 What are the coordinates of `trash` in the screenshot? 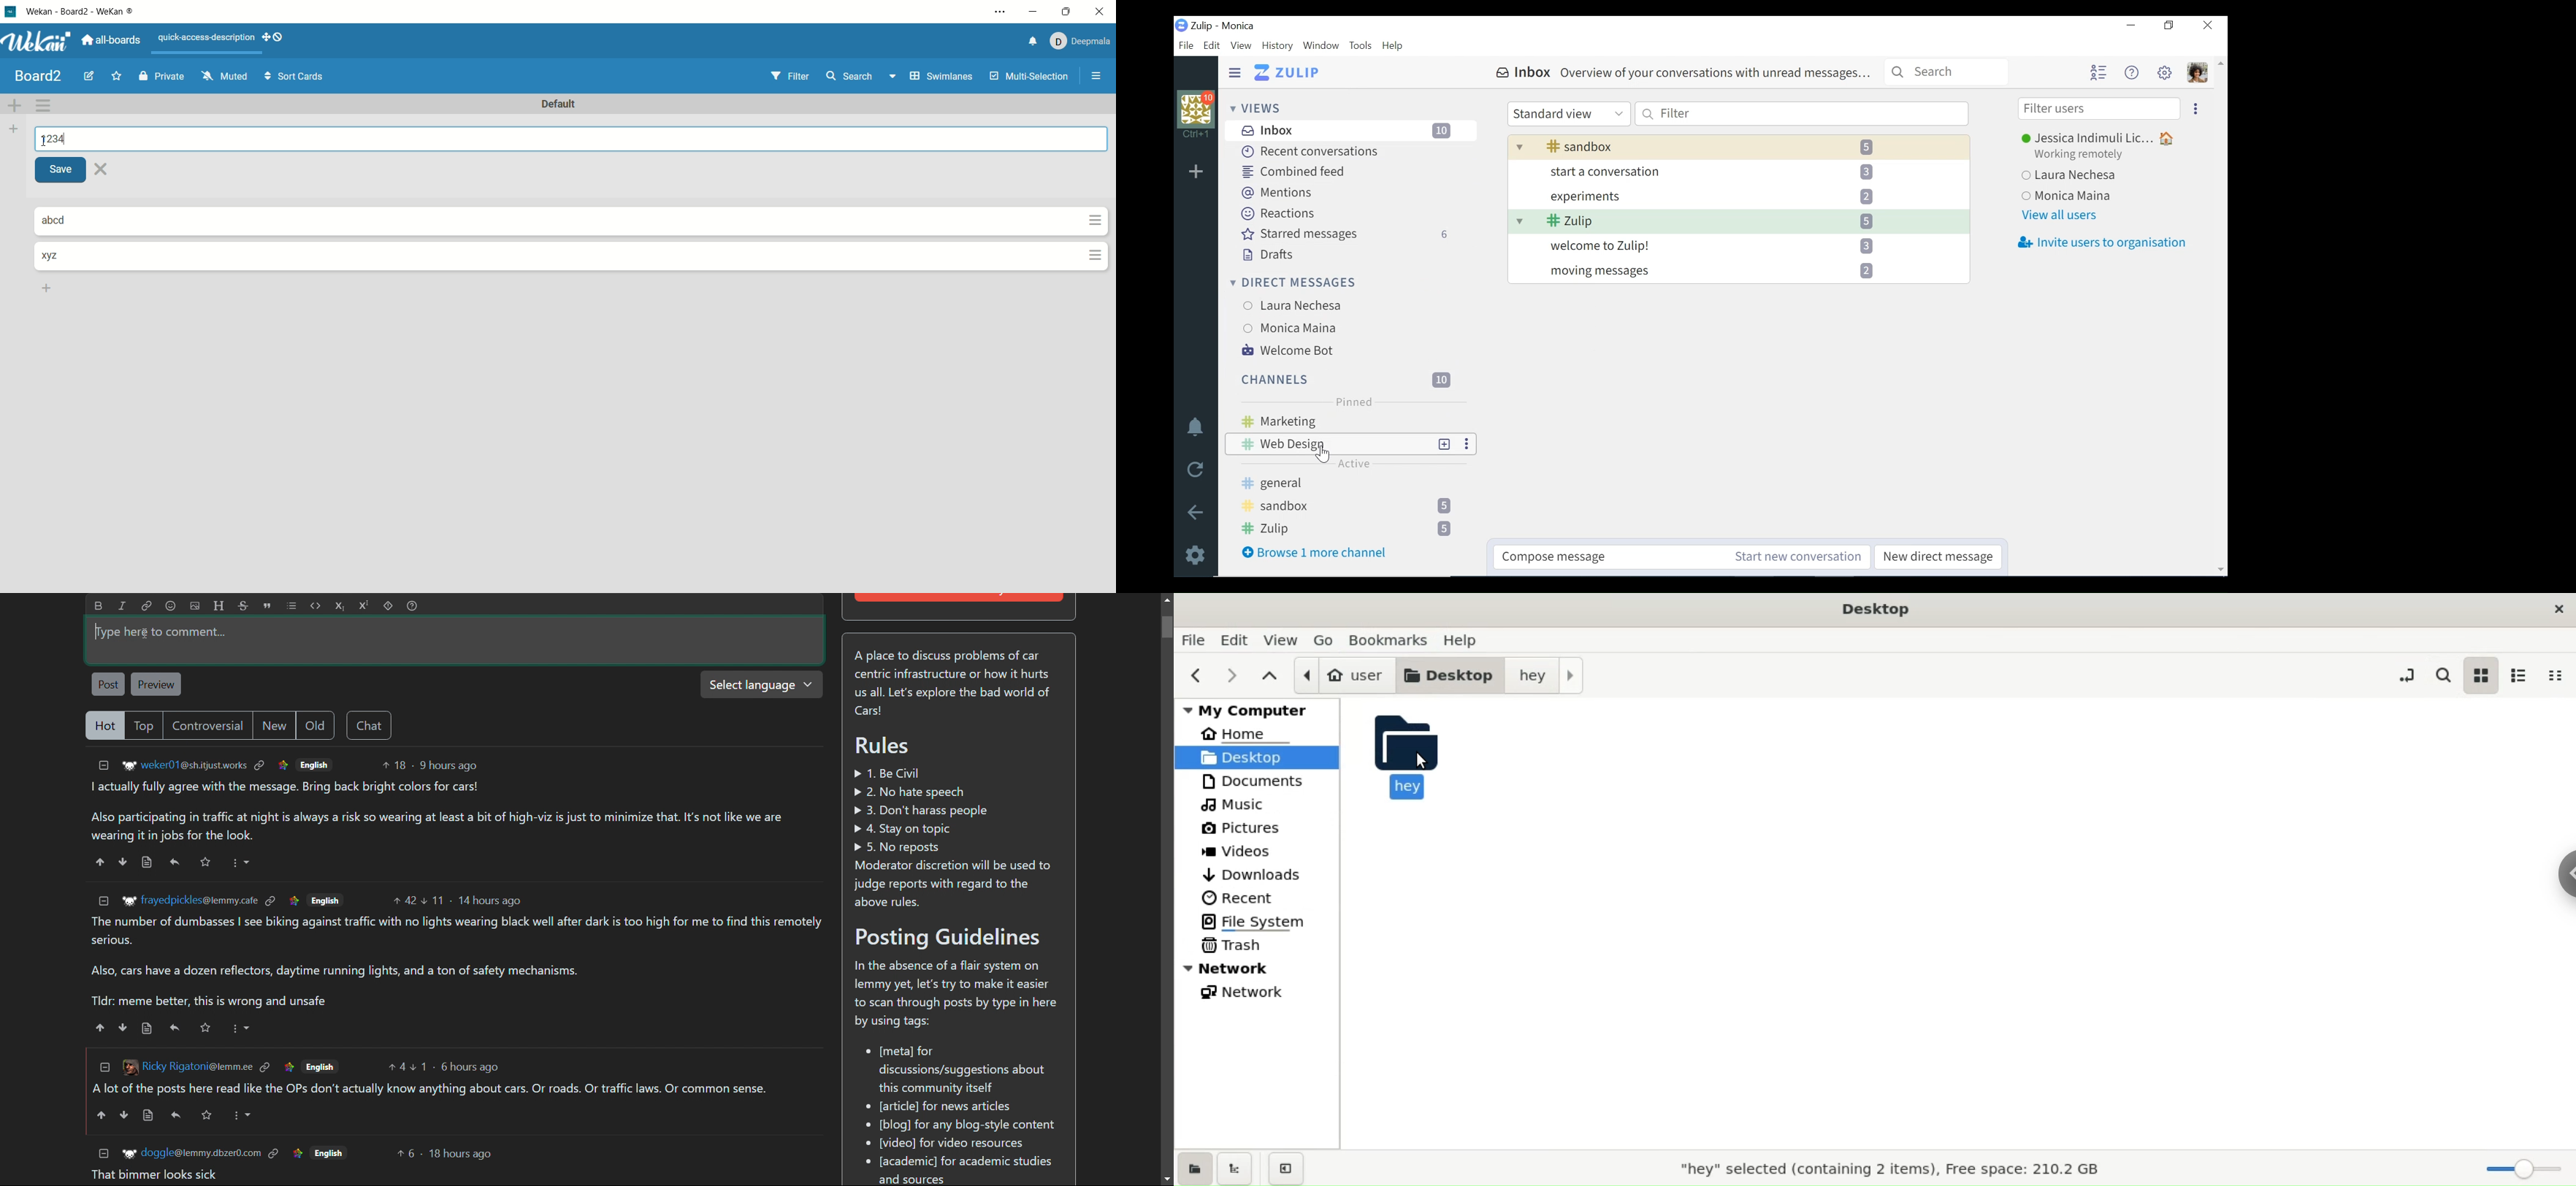 It's located at (1236, 946).